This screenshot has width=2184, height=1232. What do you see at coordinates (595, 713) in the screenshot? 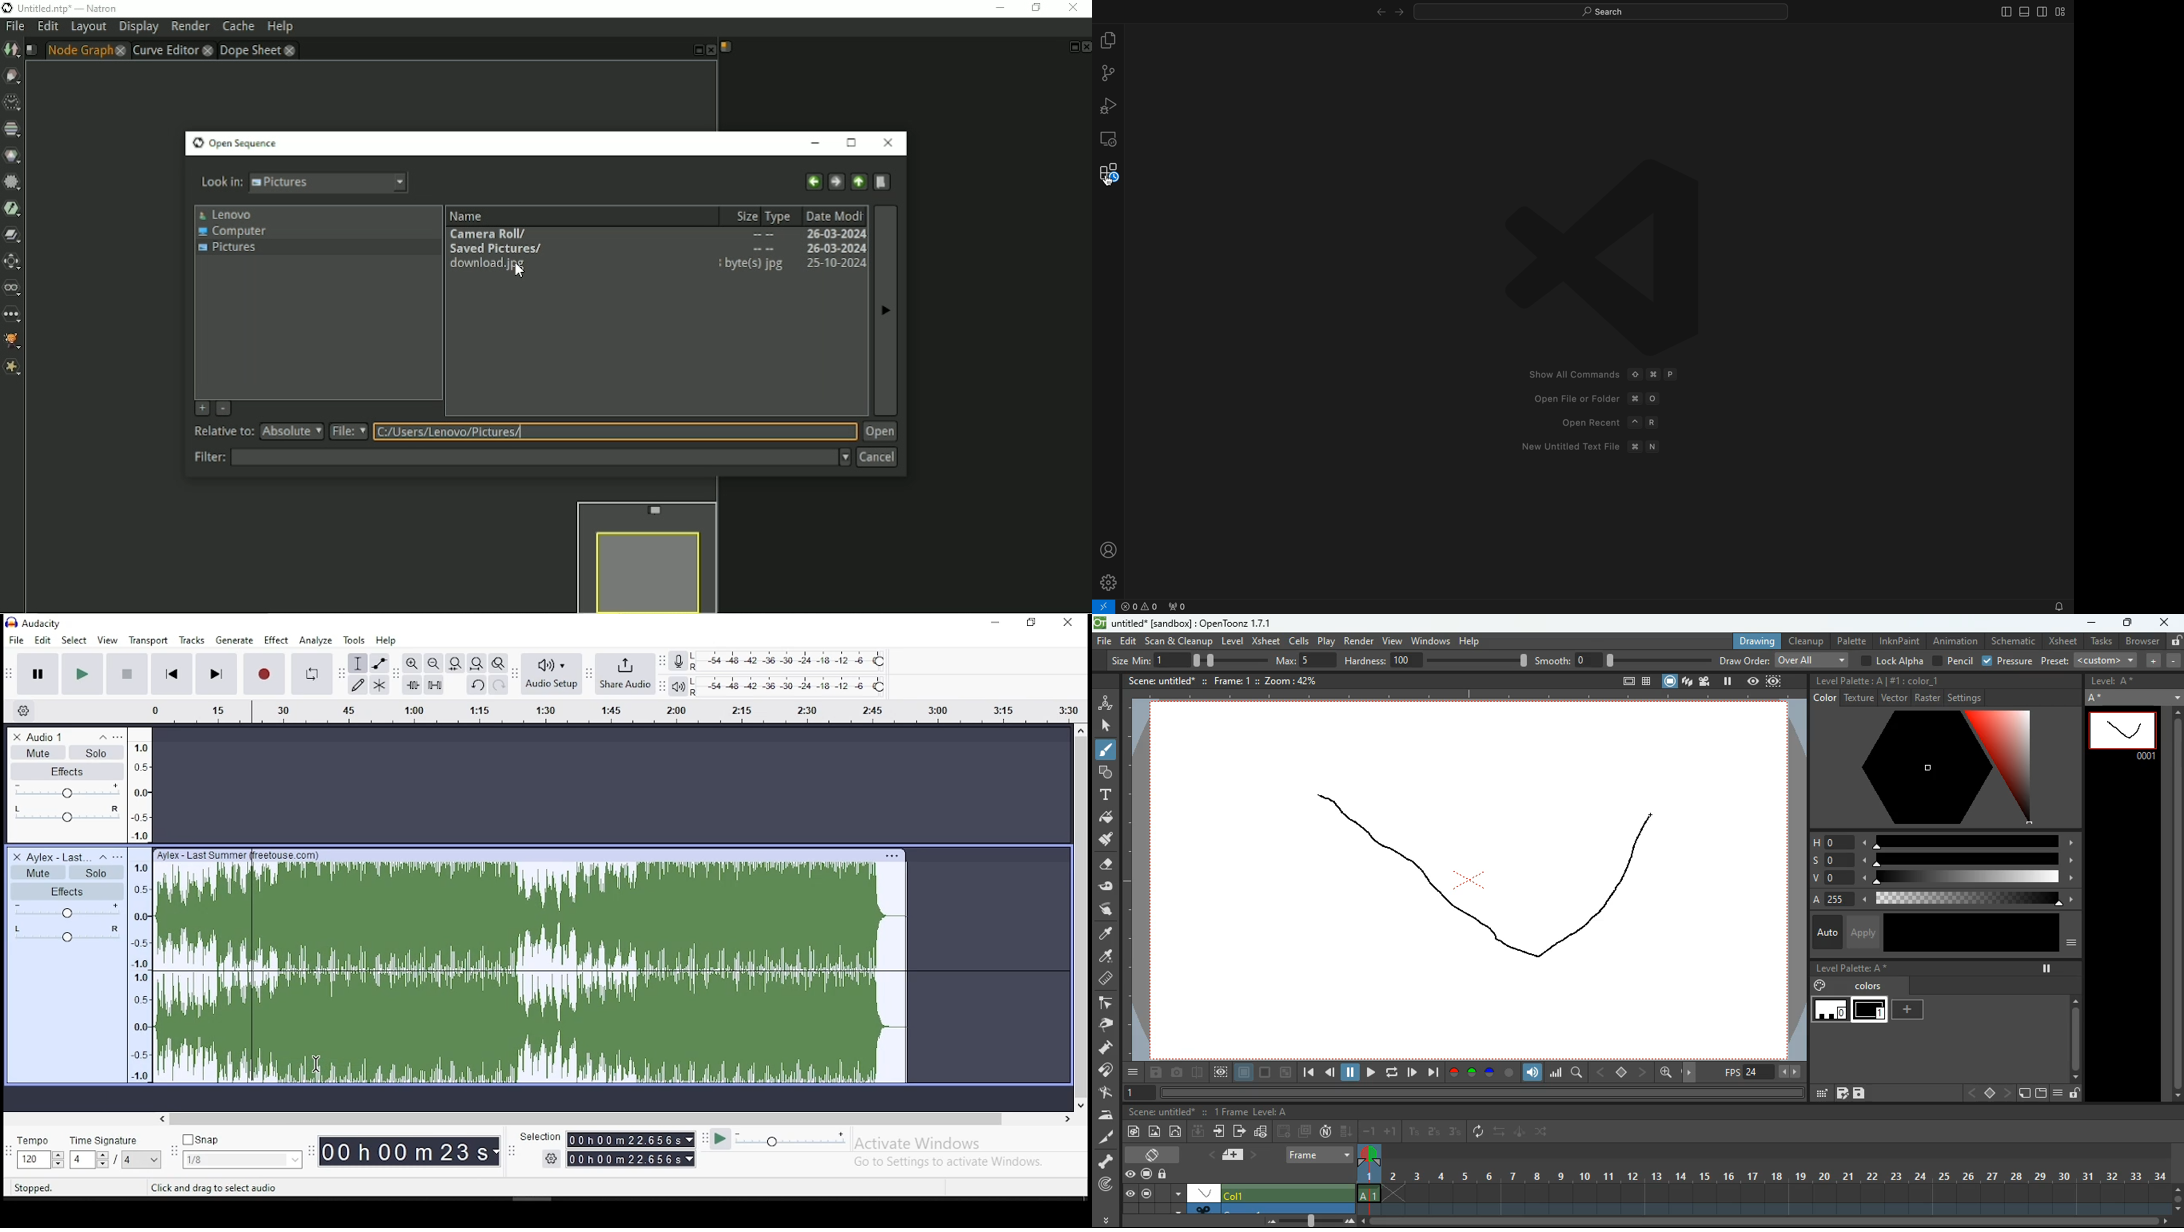
I see `open menu` at bounding box center [595, 713].